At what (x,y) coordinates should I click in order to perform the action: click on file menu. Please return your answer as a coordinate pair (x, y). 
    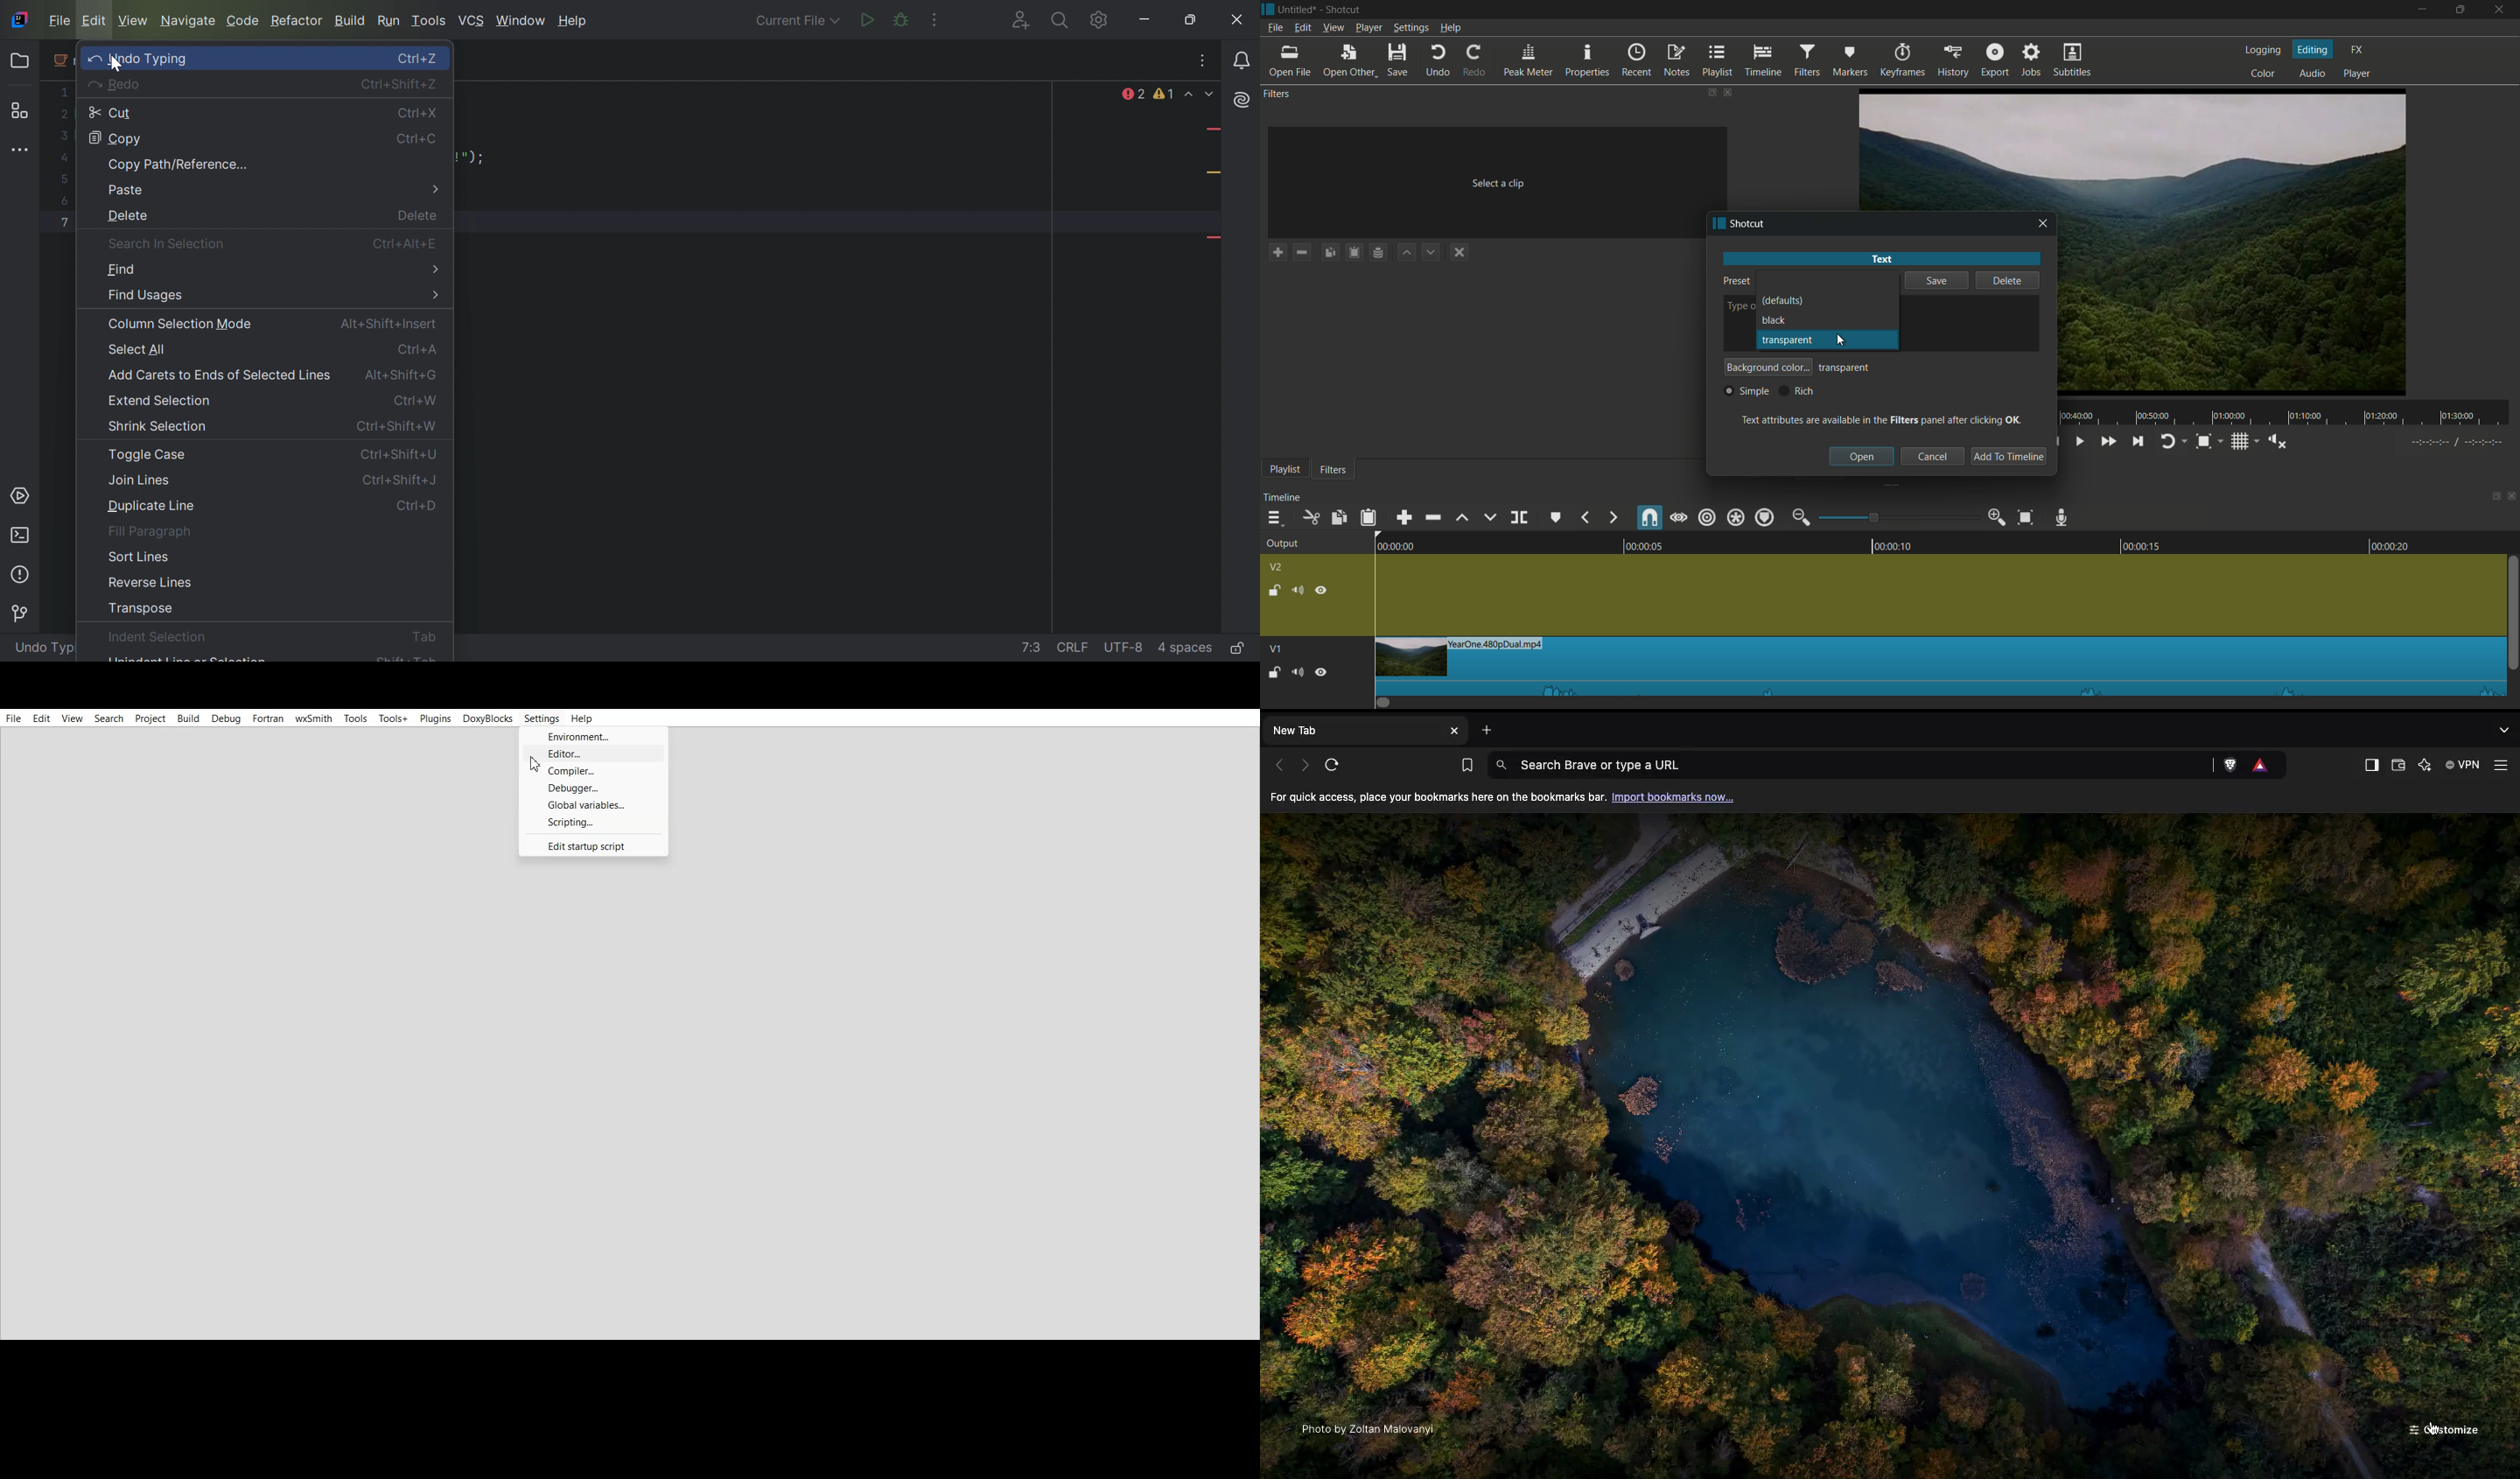
    Looking at the image, I should click on (1274, 29).